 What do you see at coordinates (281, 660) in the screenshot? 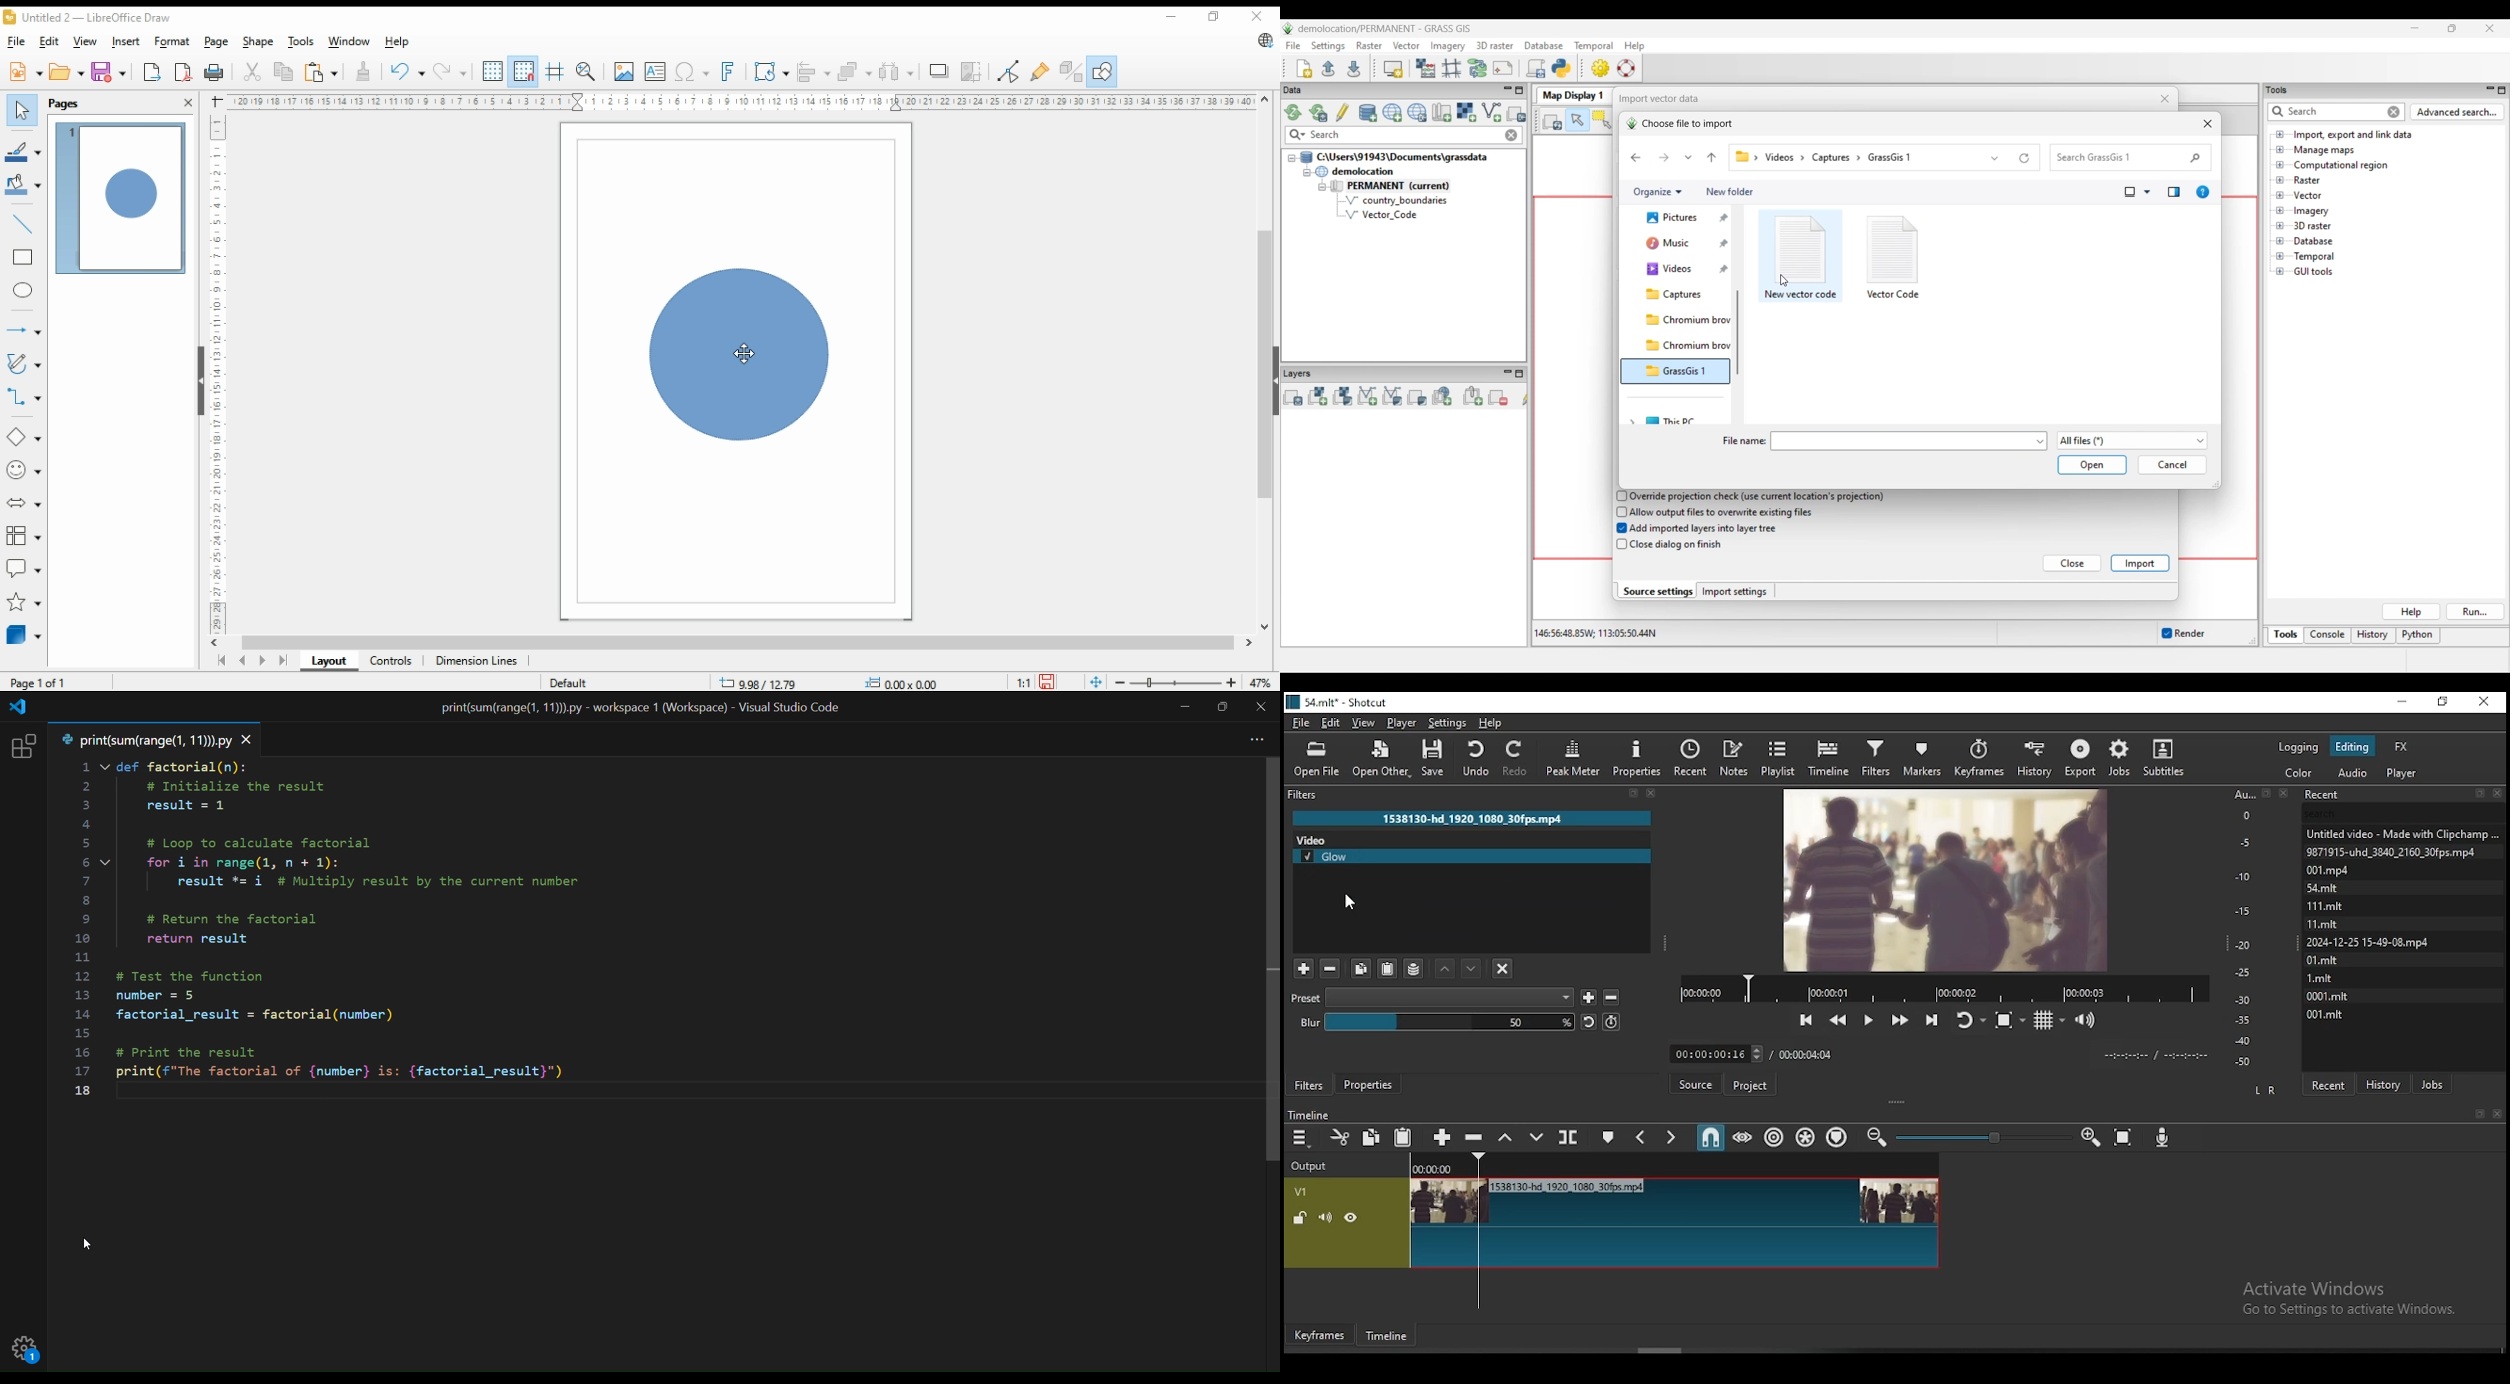
I see `last page` at bounding box center [281, 660].